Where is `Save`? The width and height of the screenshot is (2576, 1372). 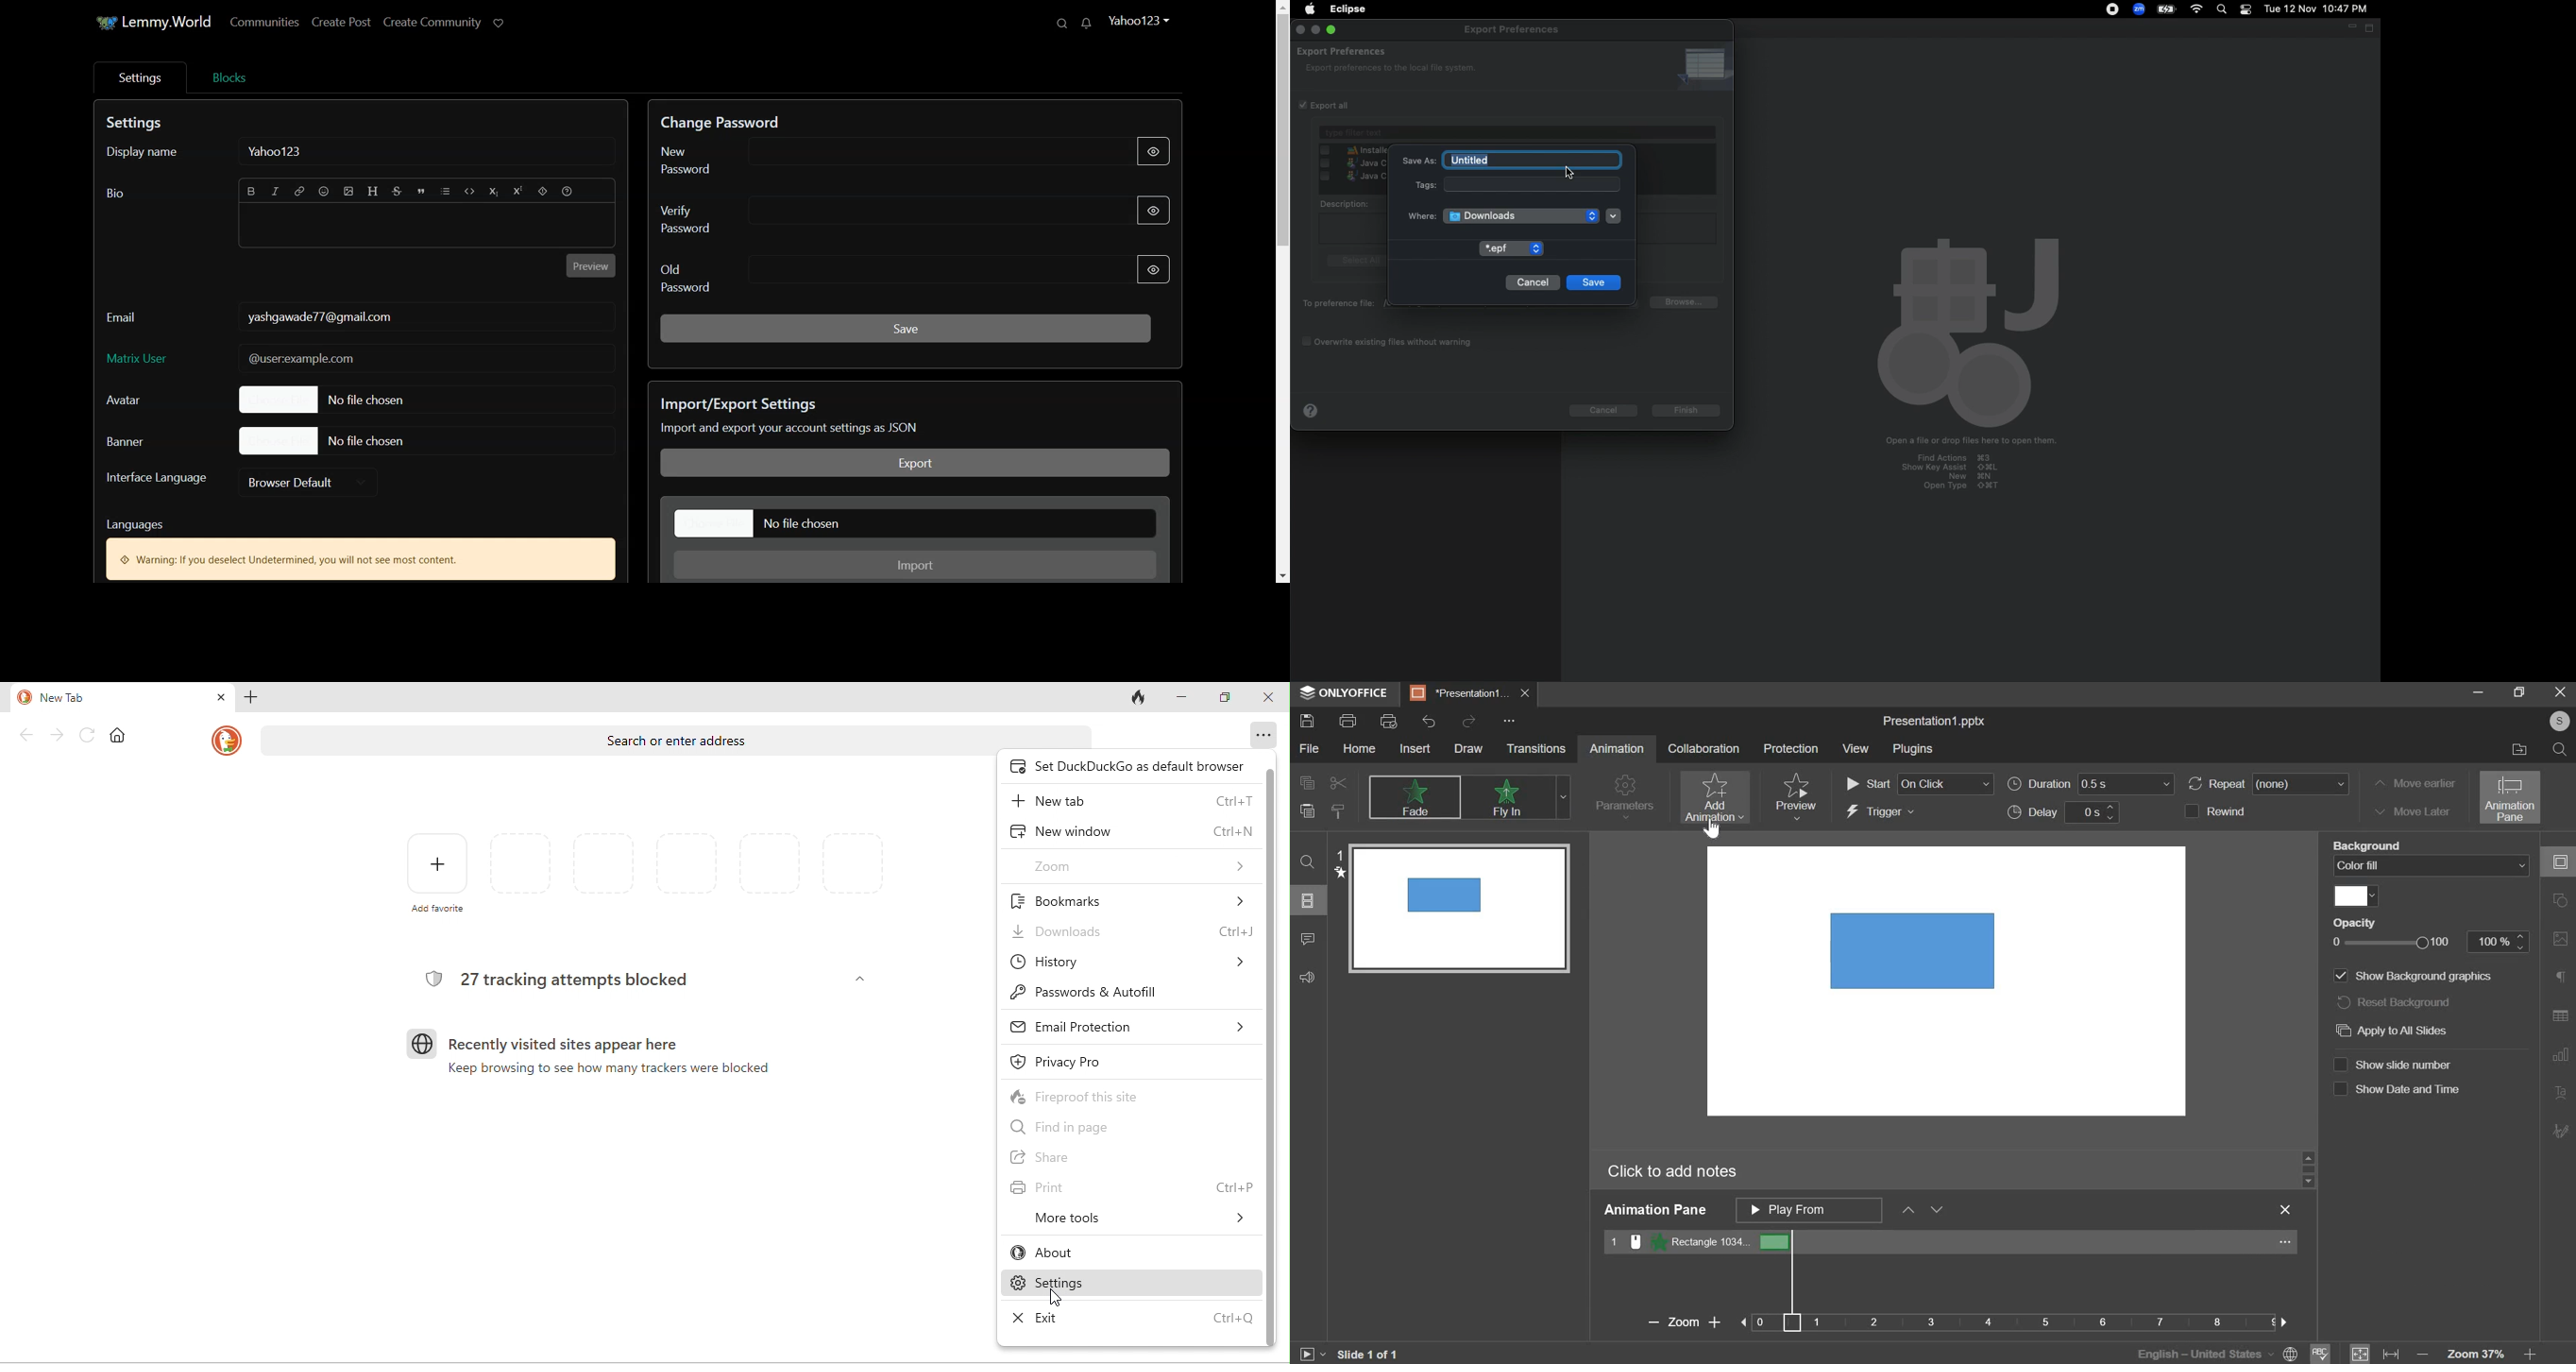 Save is located at coordinates (906, 327).